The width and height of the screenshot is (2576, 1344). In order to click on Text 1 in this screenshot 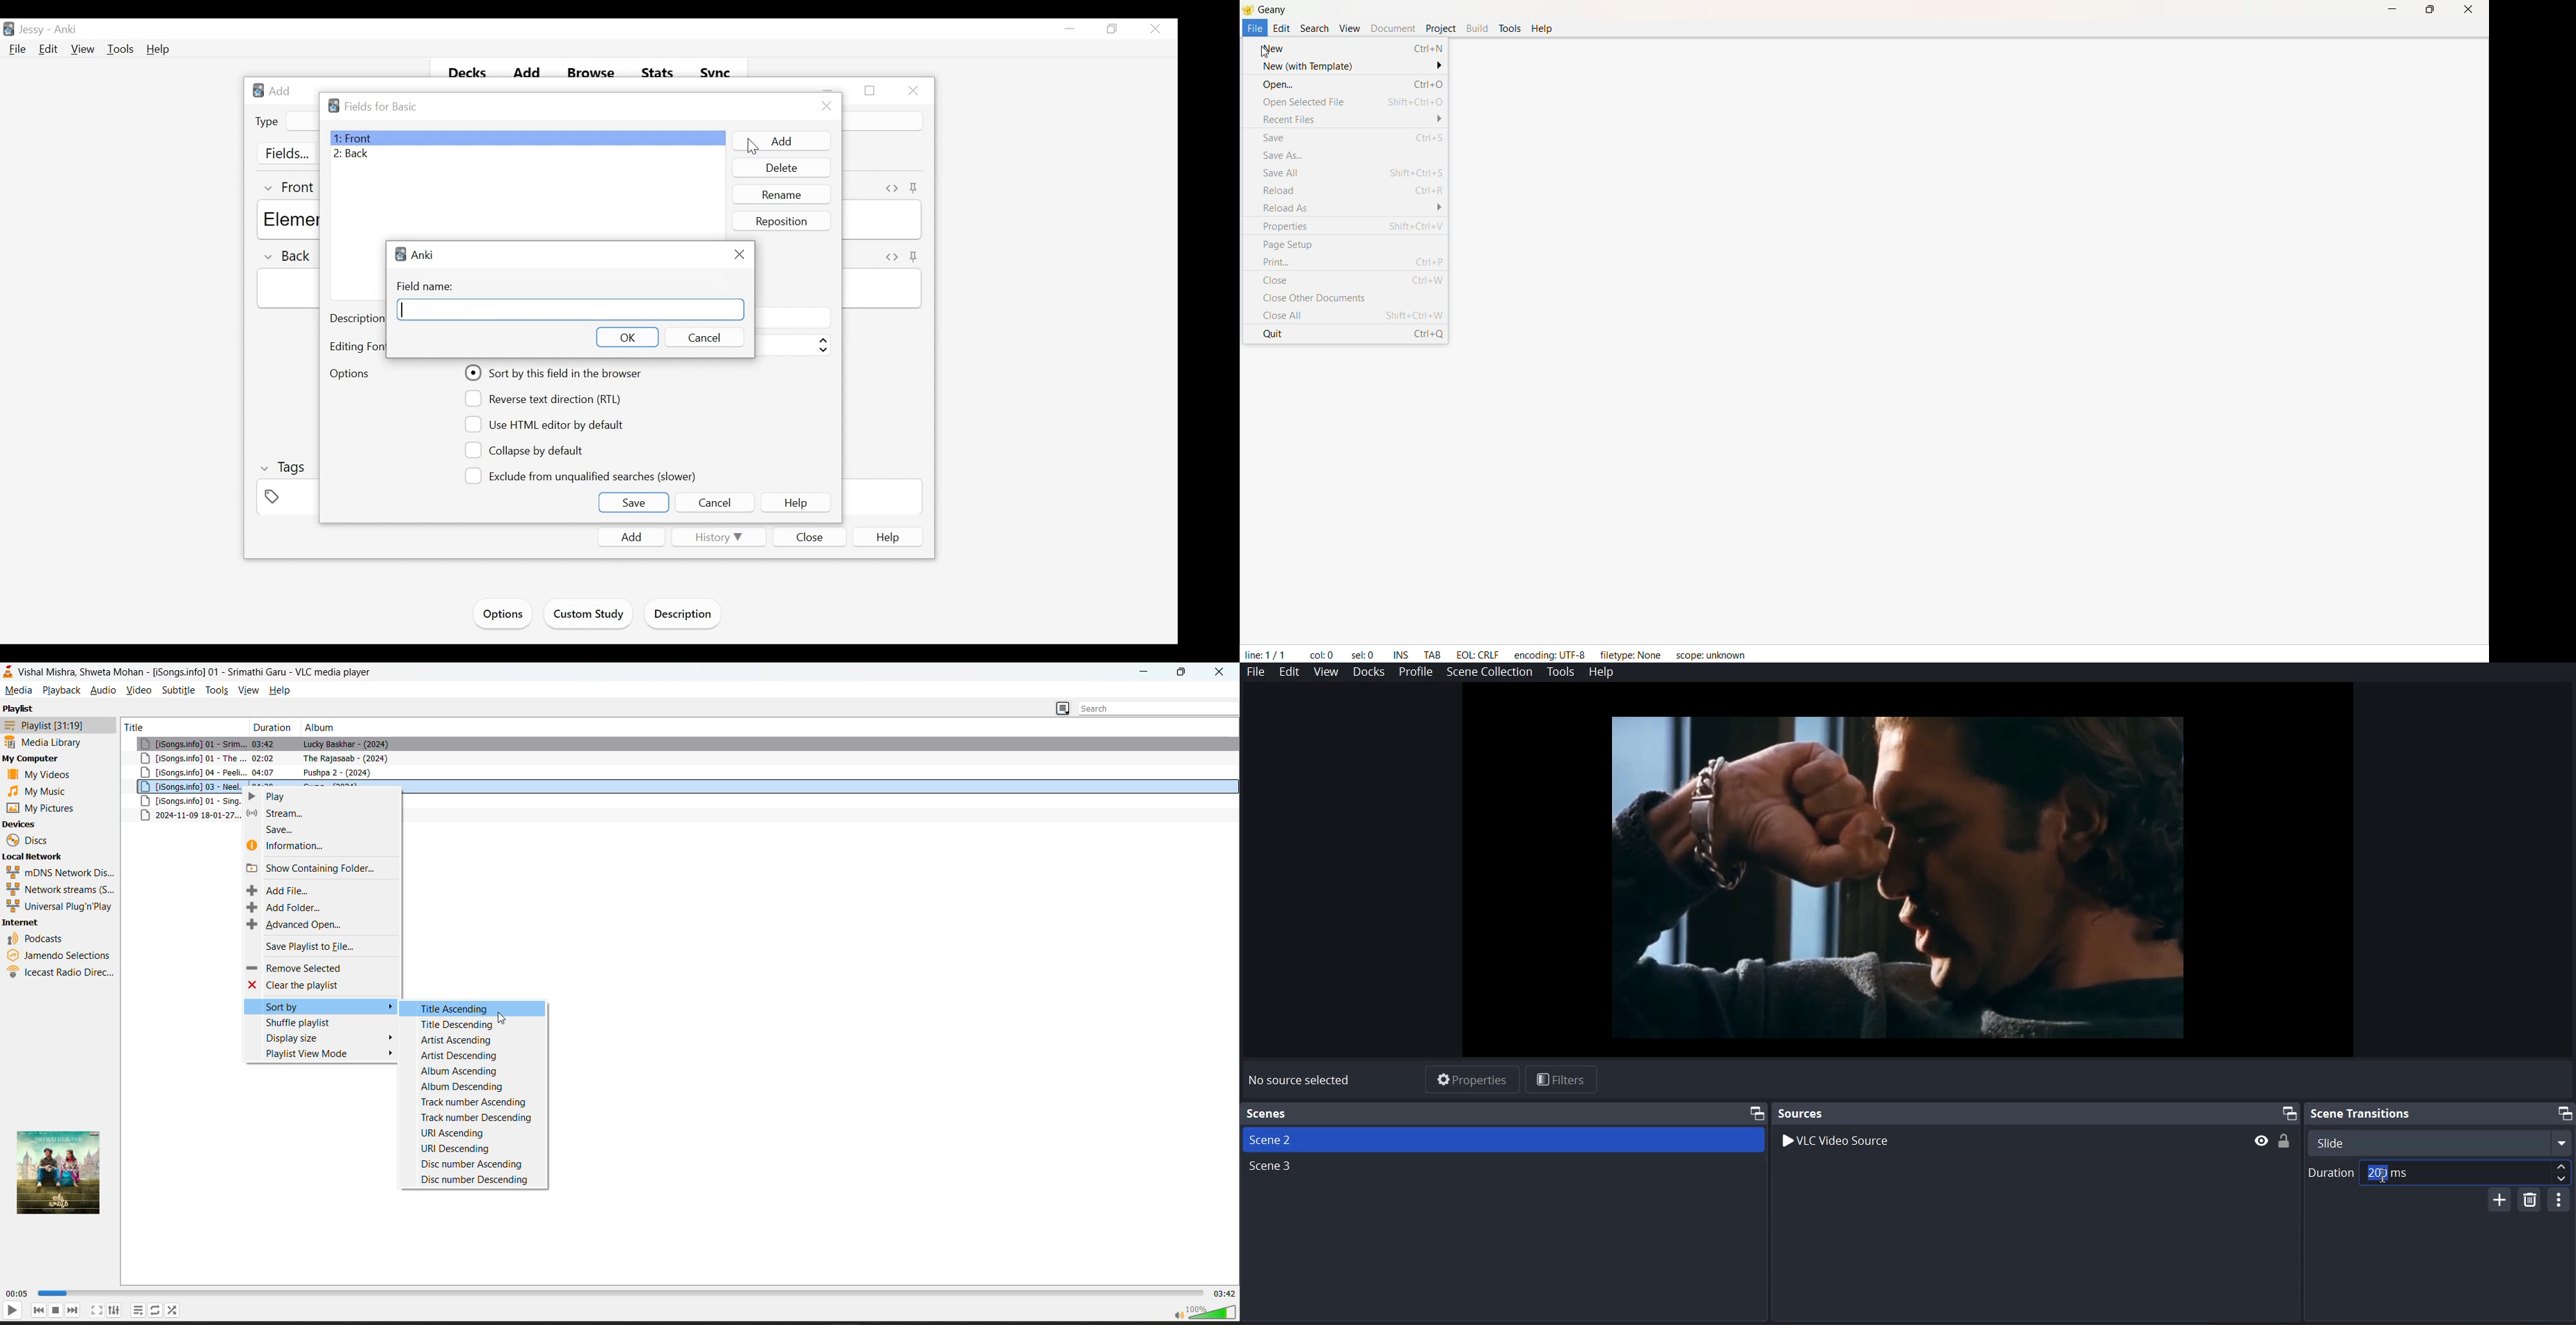, I will do `click(1504, 1113)`.